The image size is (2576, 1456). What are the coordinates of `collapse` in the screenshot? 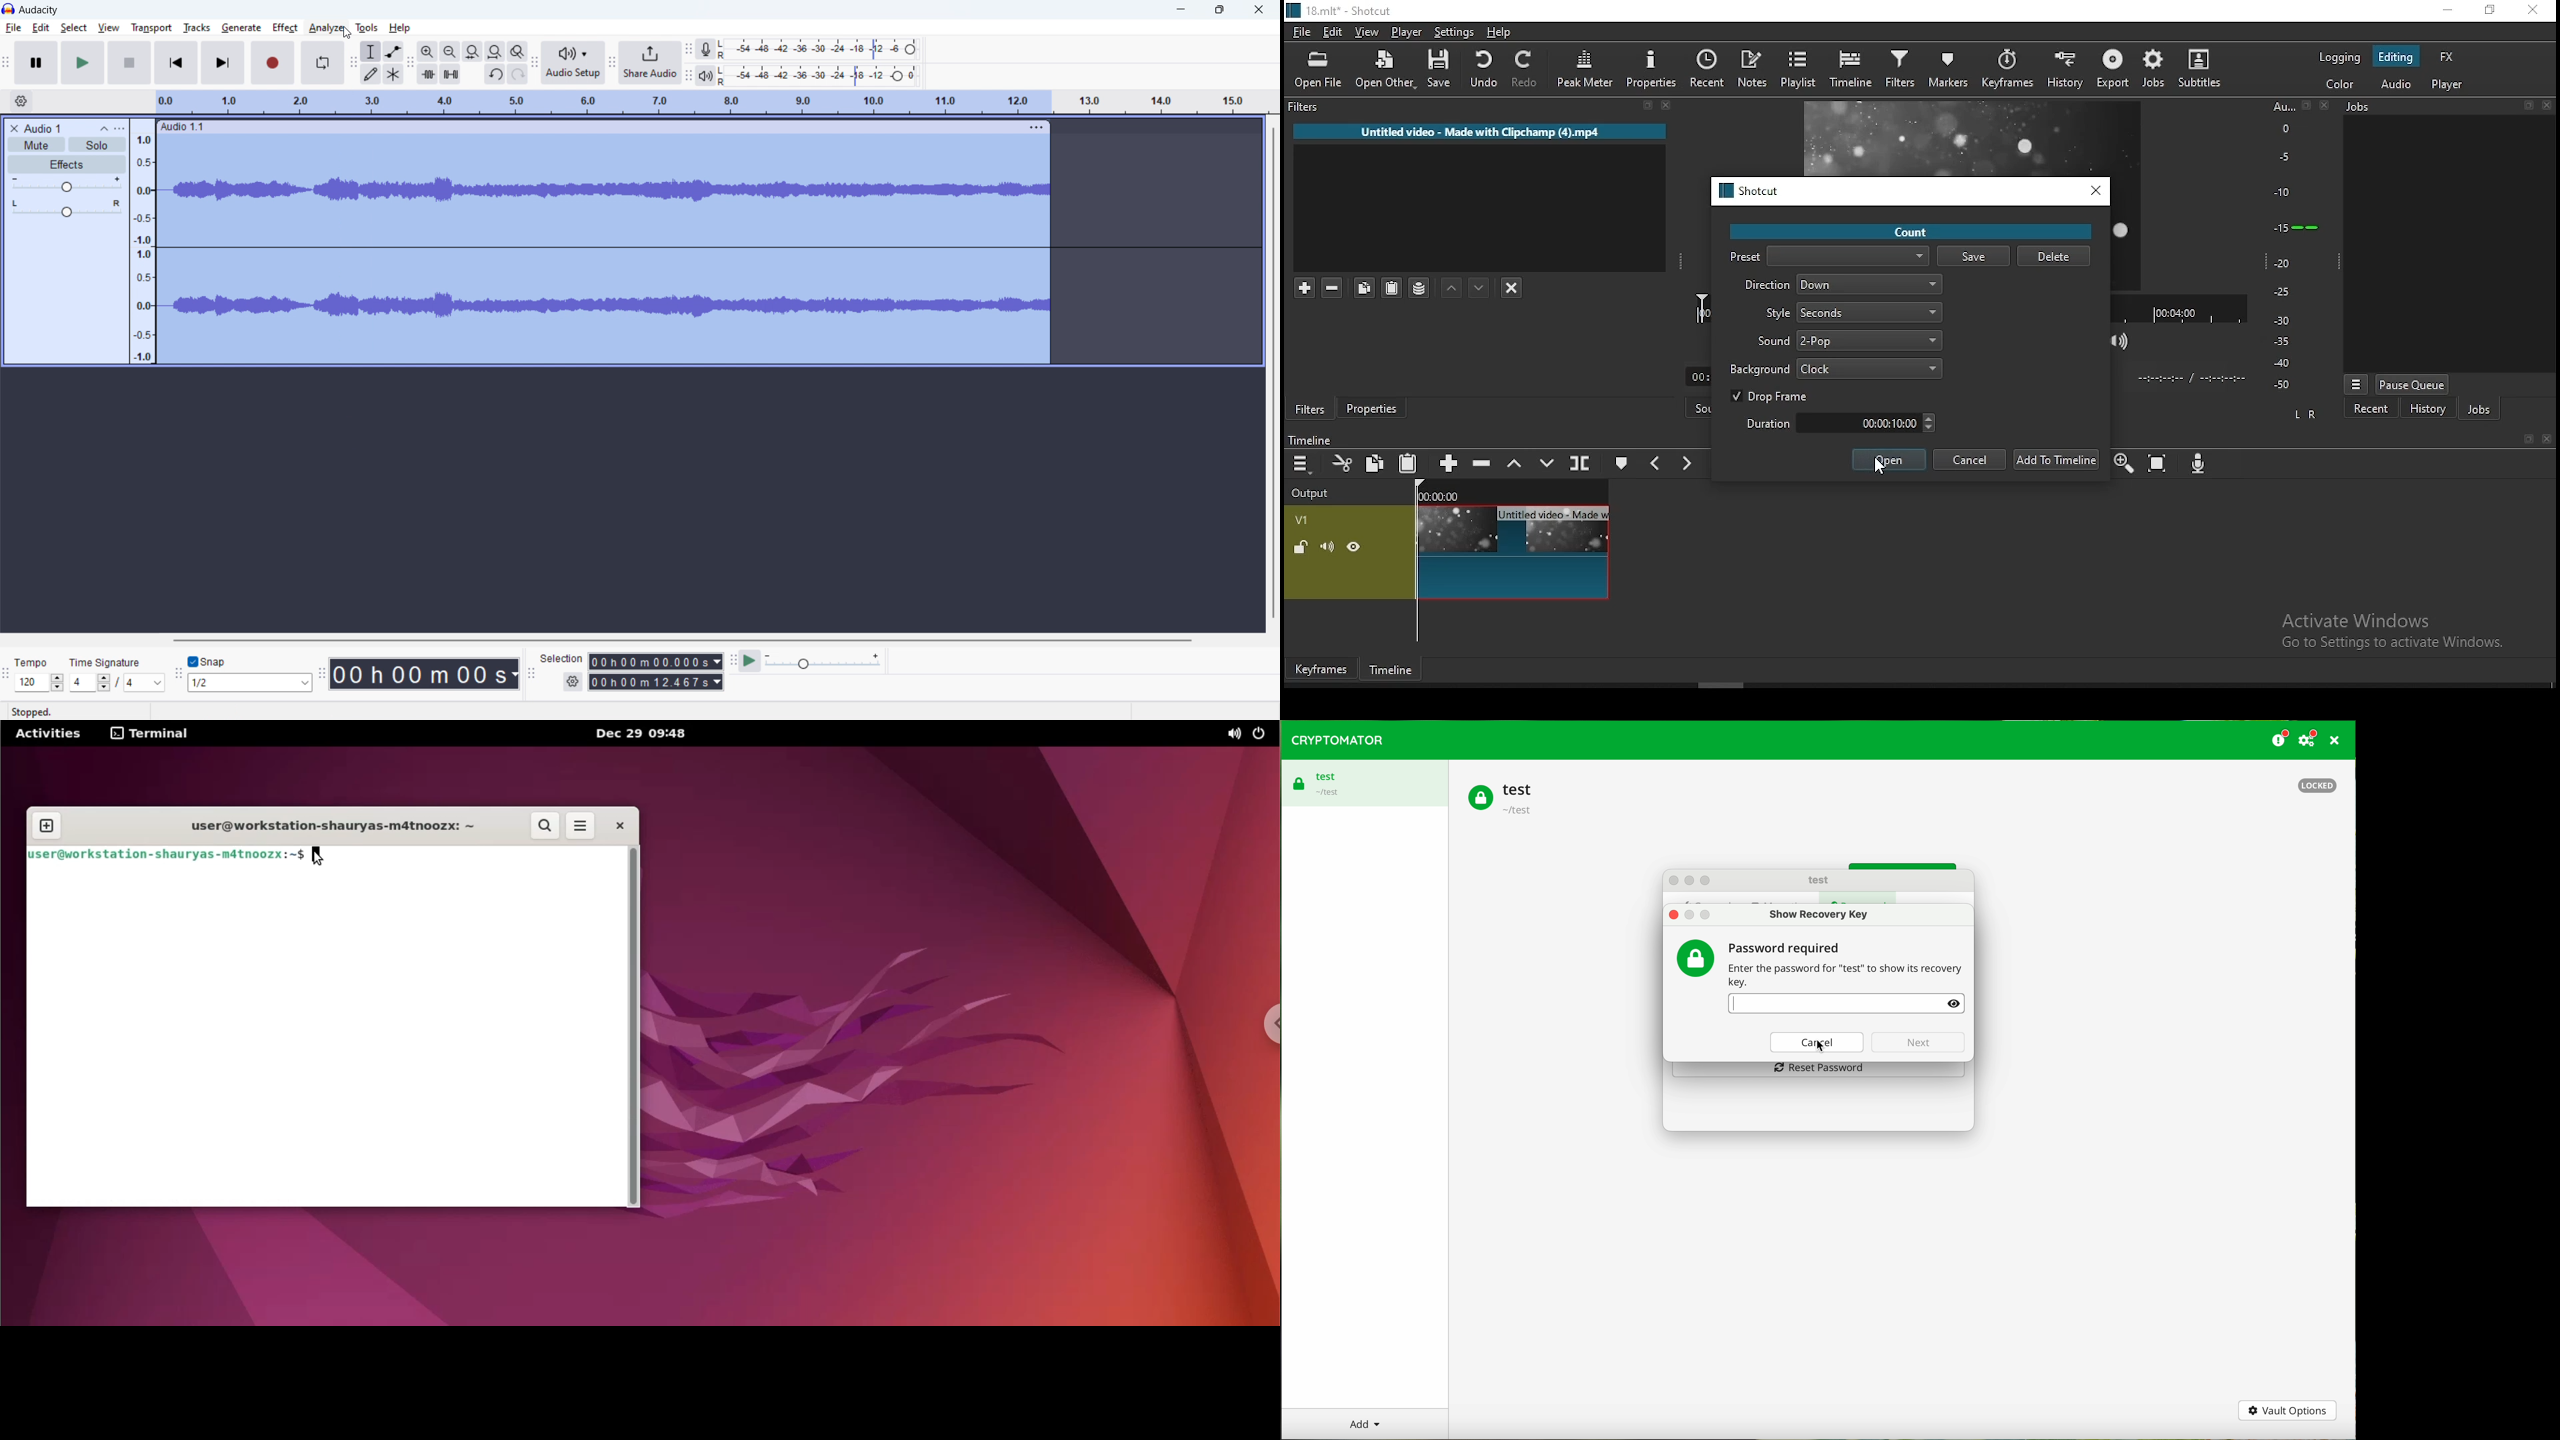 It's located at (102, 129).